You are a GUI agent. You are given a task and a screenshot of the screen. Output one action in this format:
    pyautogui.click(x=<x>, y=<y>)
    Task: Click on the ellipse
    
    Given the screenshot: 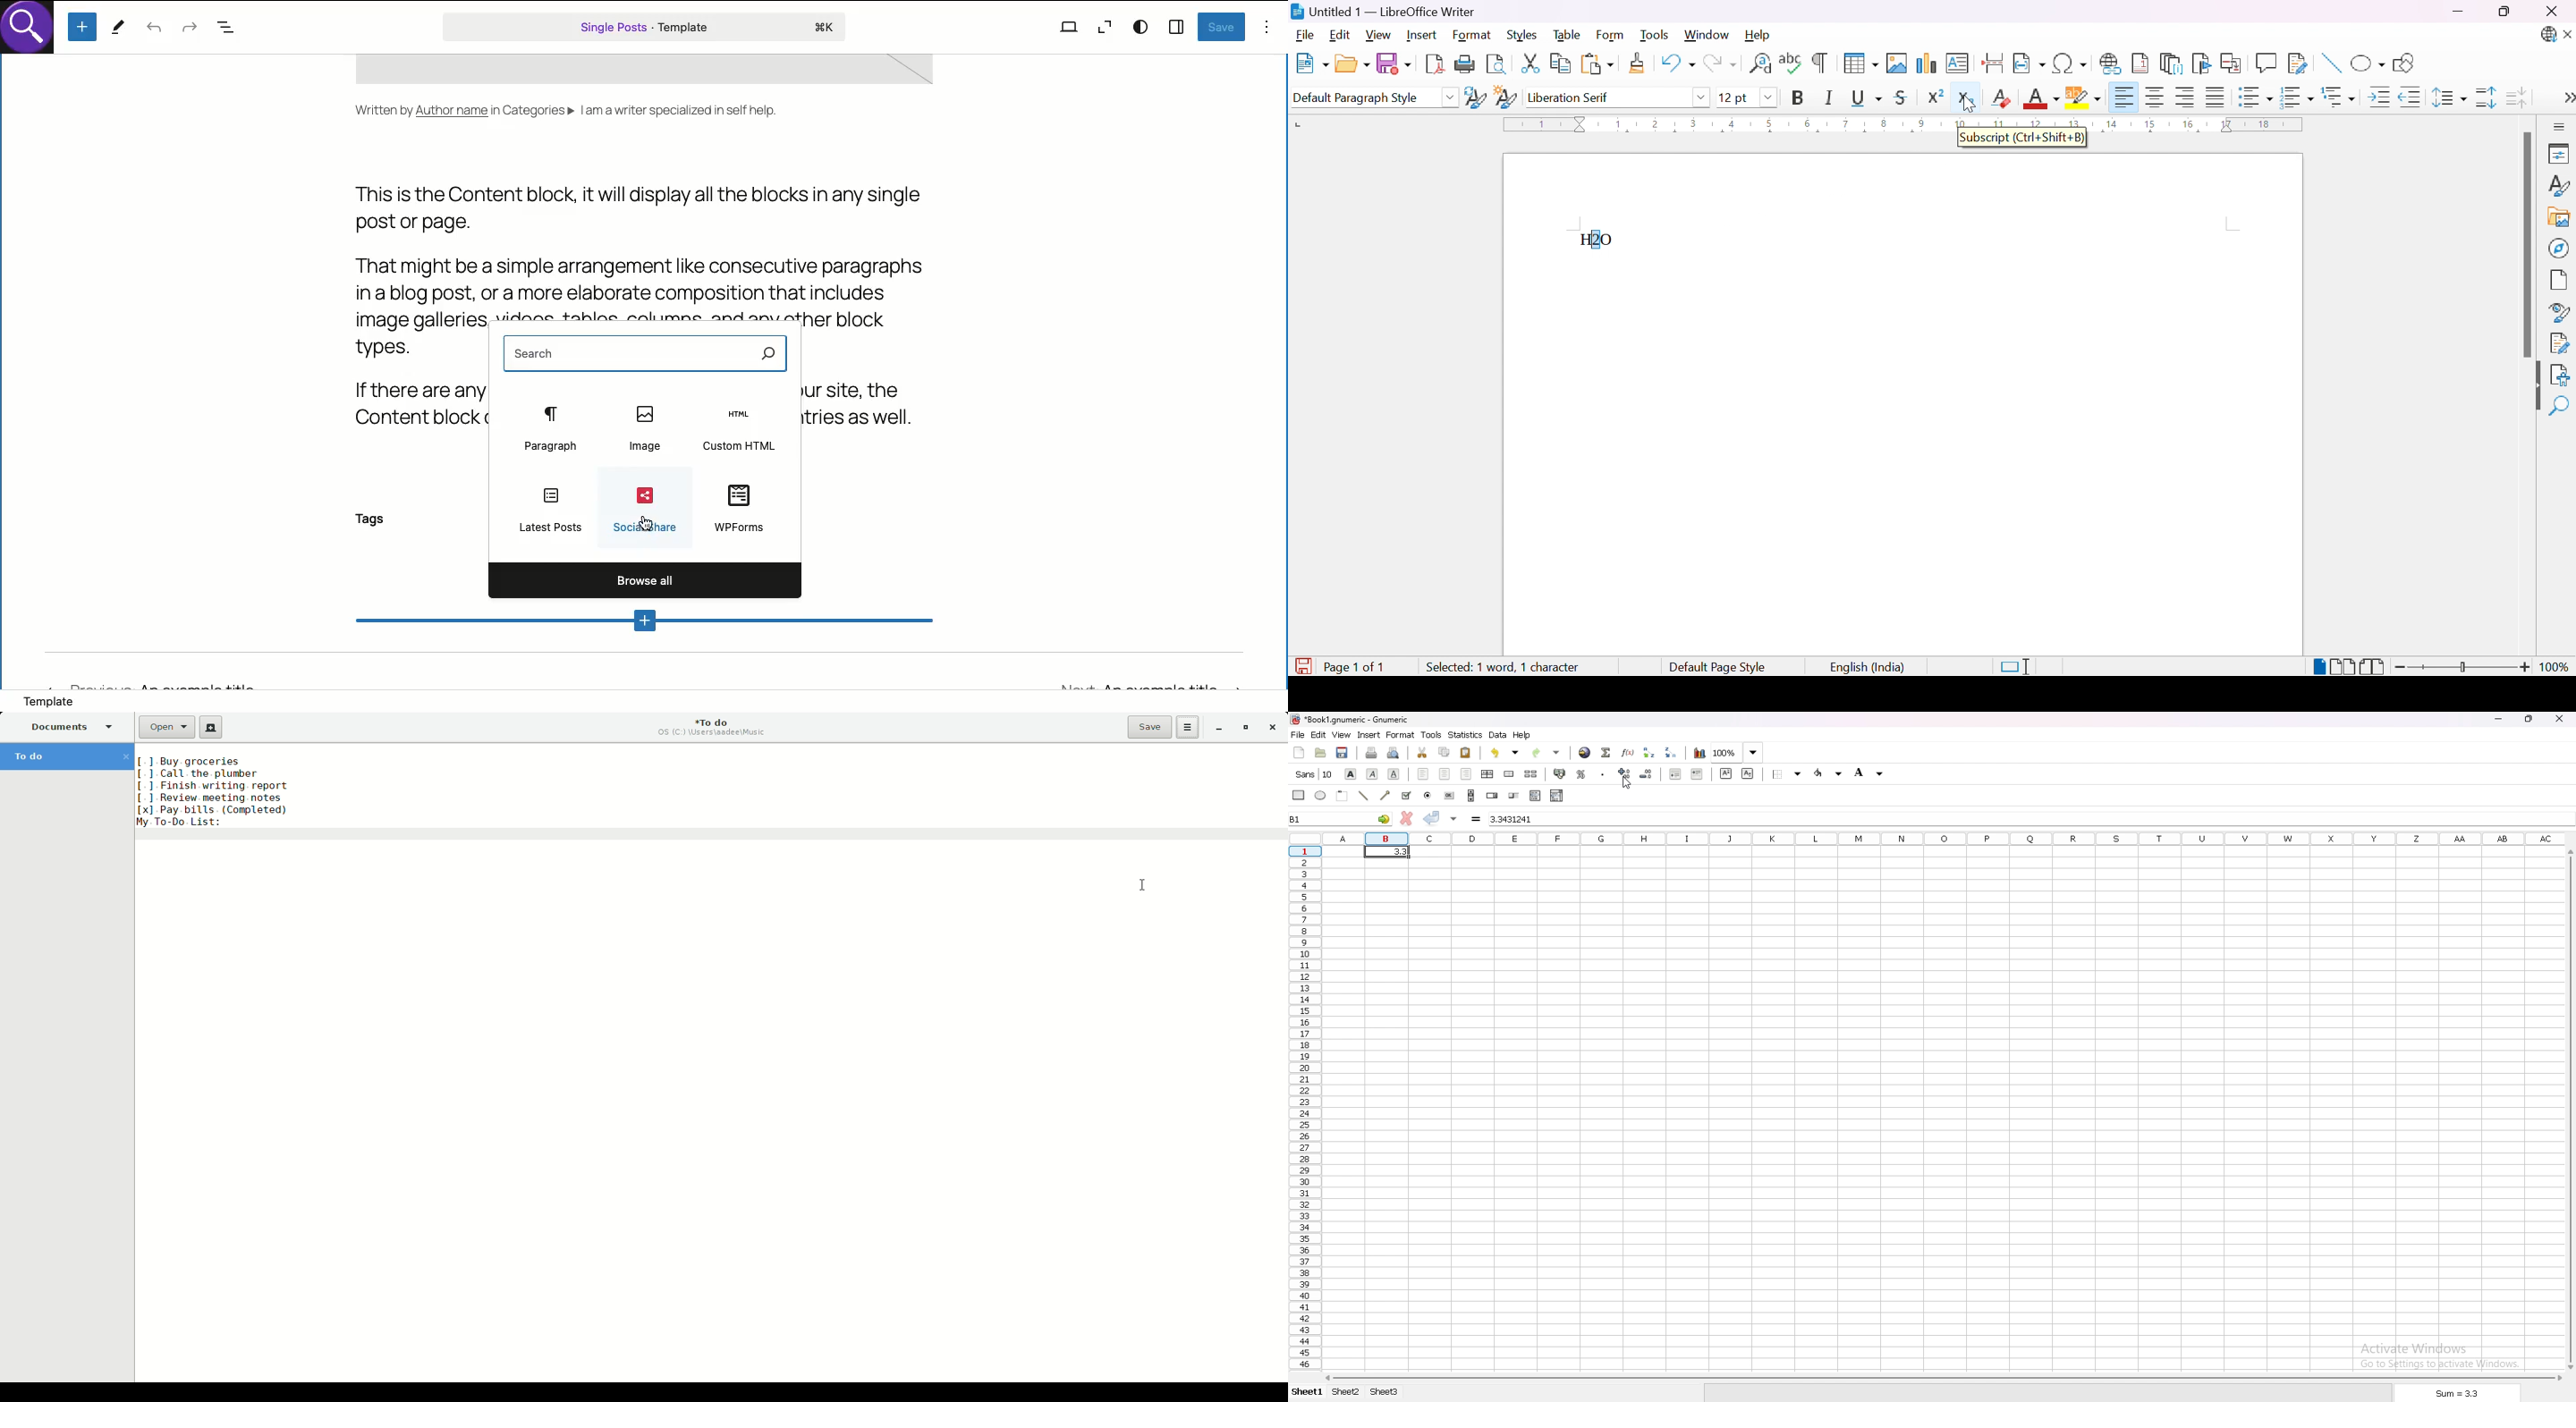 What is the action you would take?
    pyautogui.click(x=1320, y=796)
    